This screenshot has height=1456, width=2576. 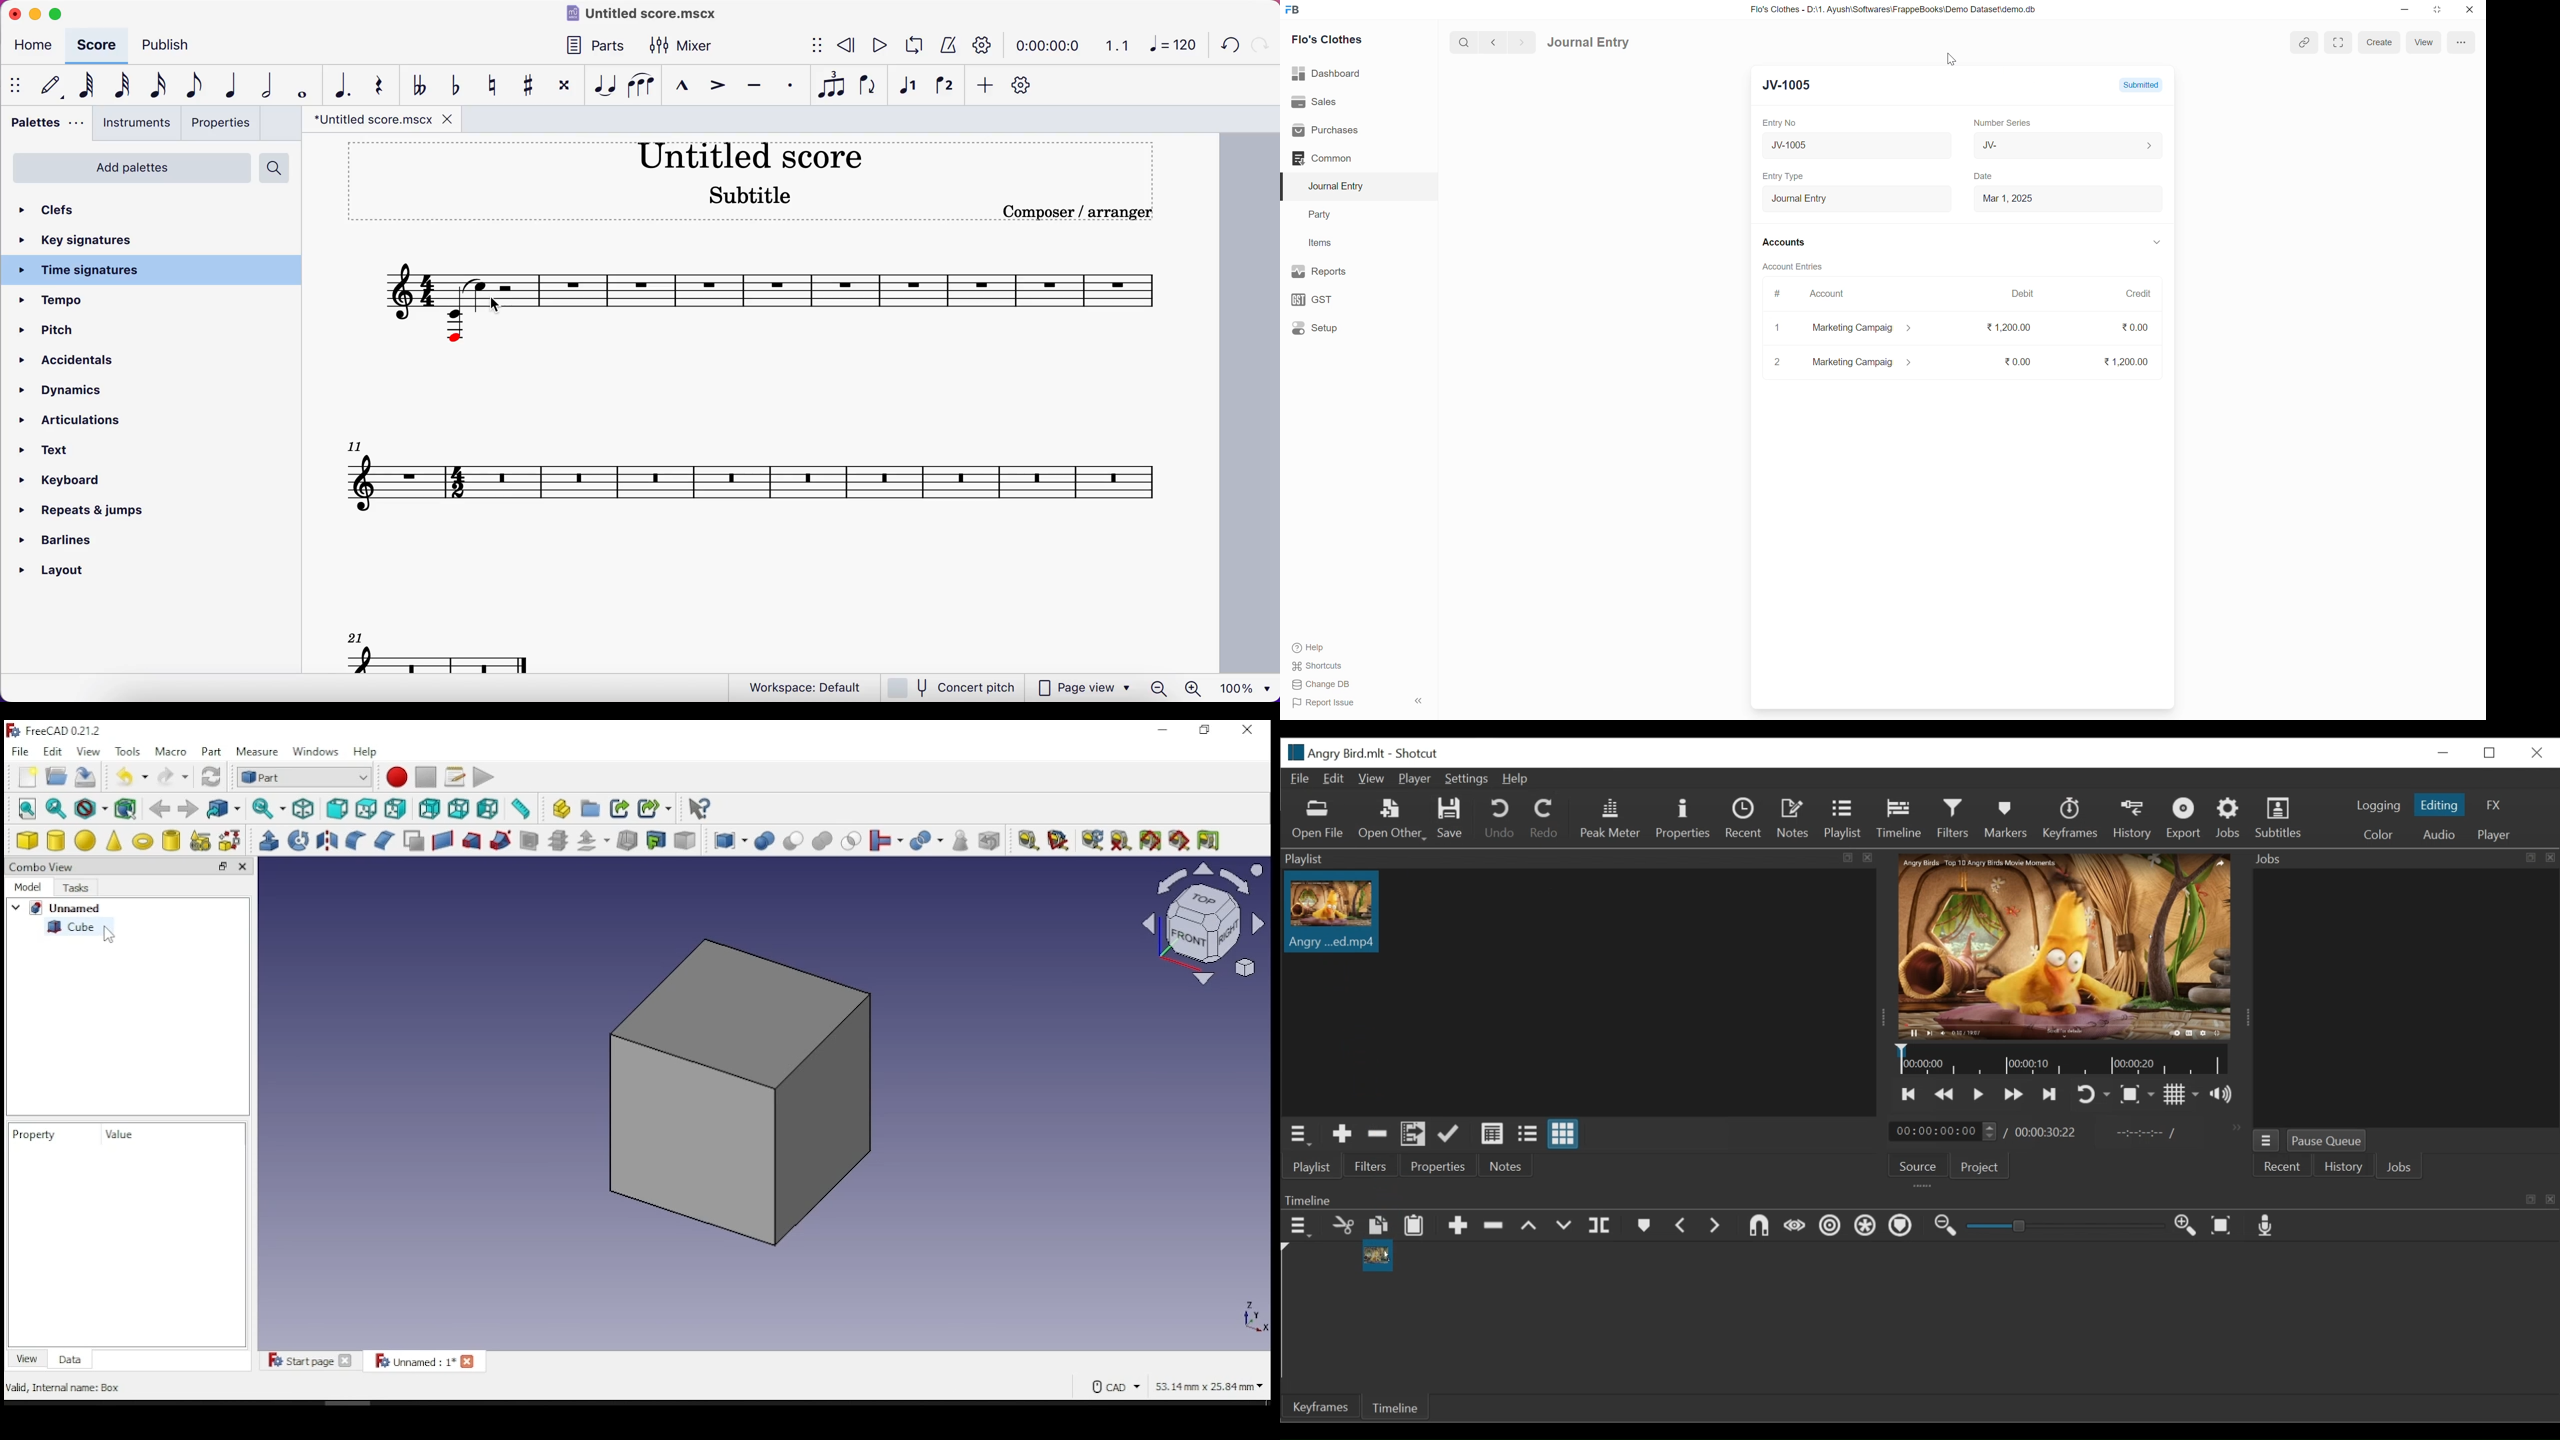 What do you see at coordinates (1418, 701) in the screenshot?
I see `<<` at bounding box center [1418, 701].